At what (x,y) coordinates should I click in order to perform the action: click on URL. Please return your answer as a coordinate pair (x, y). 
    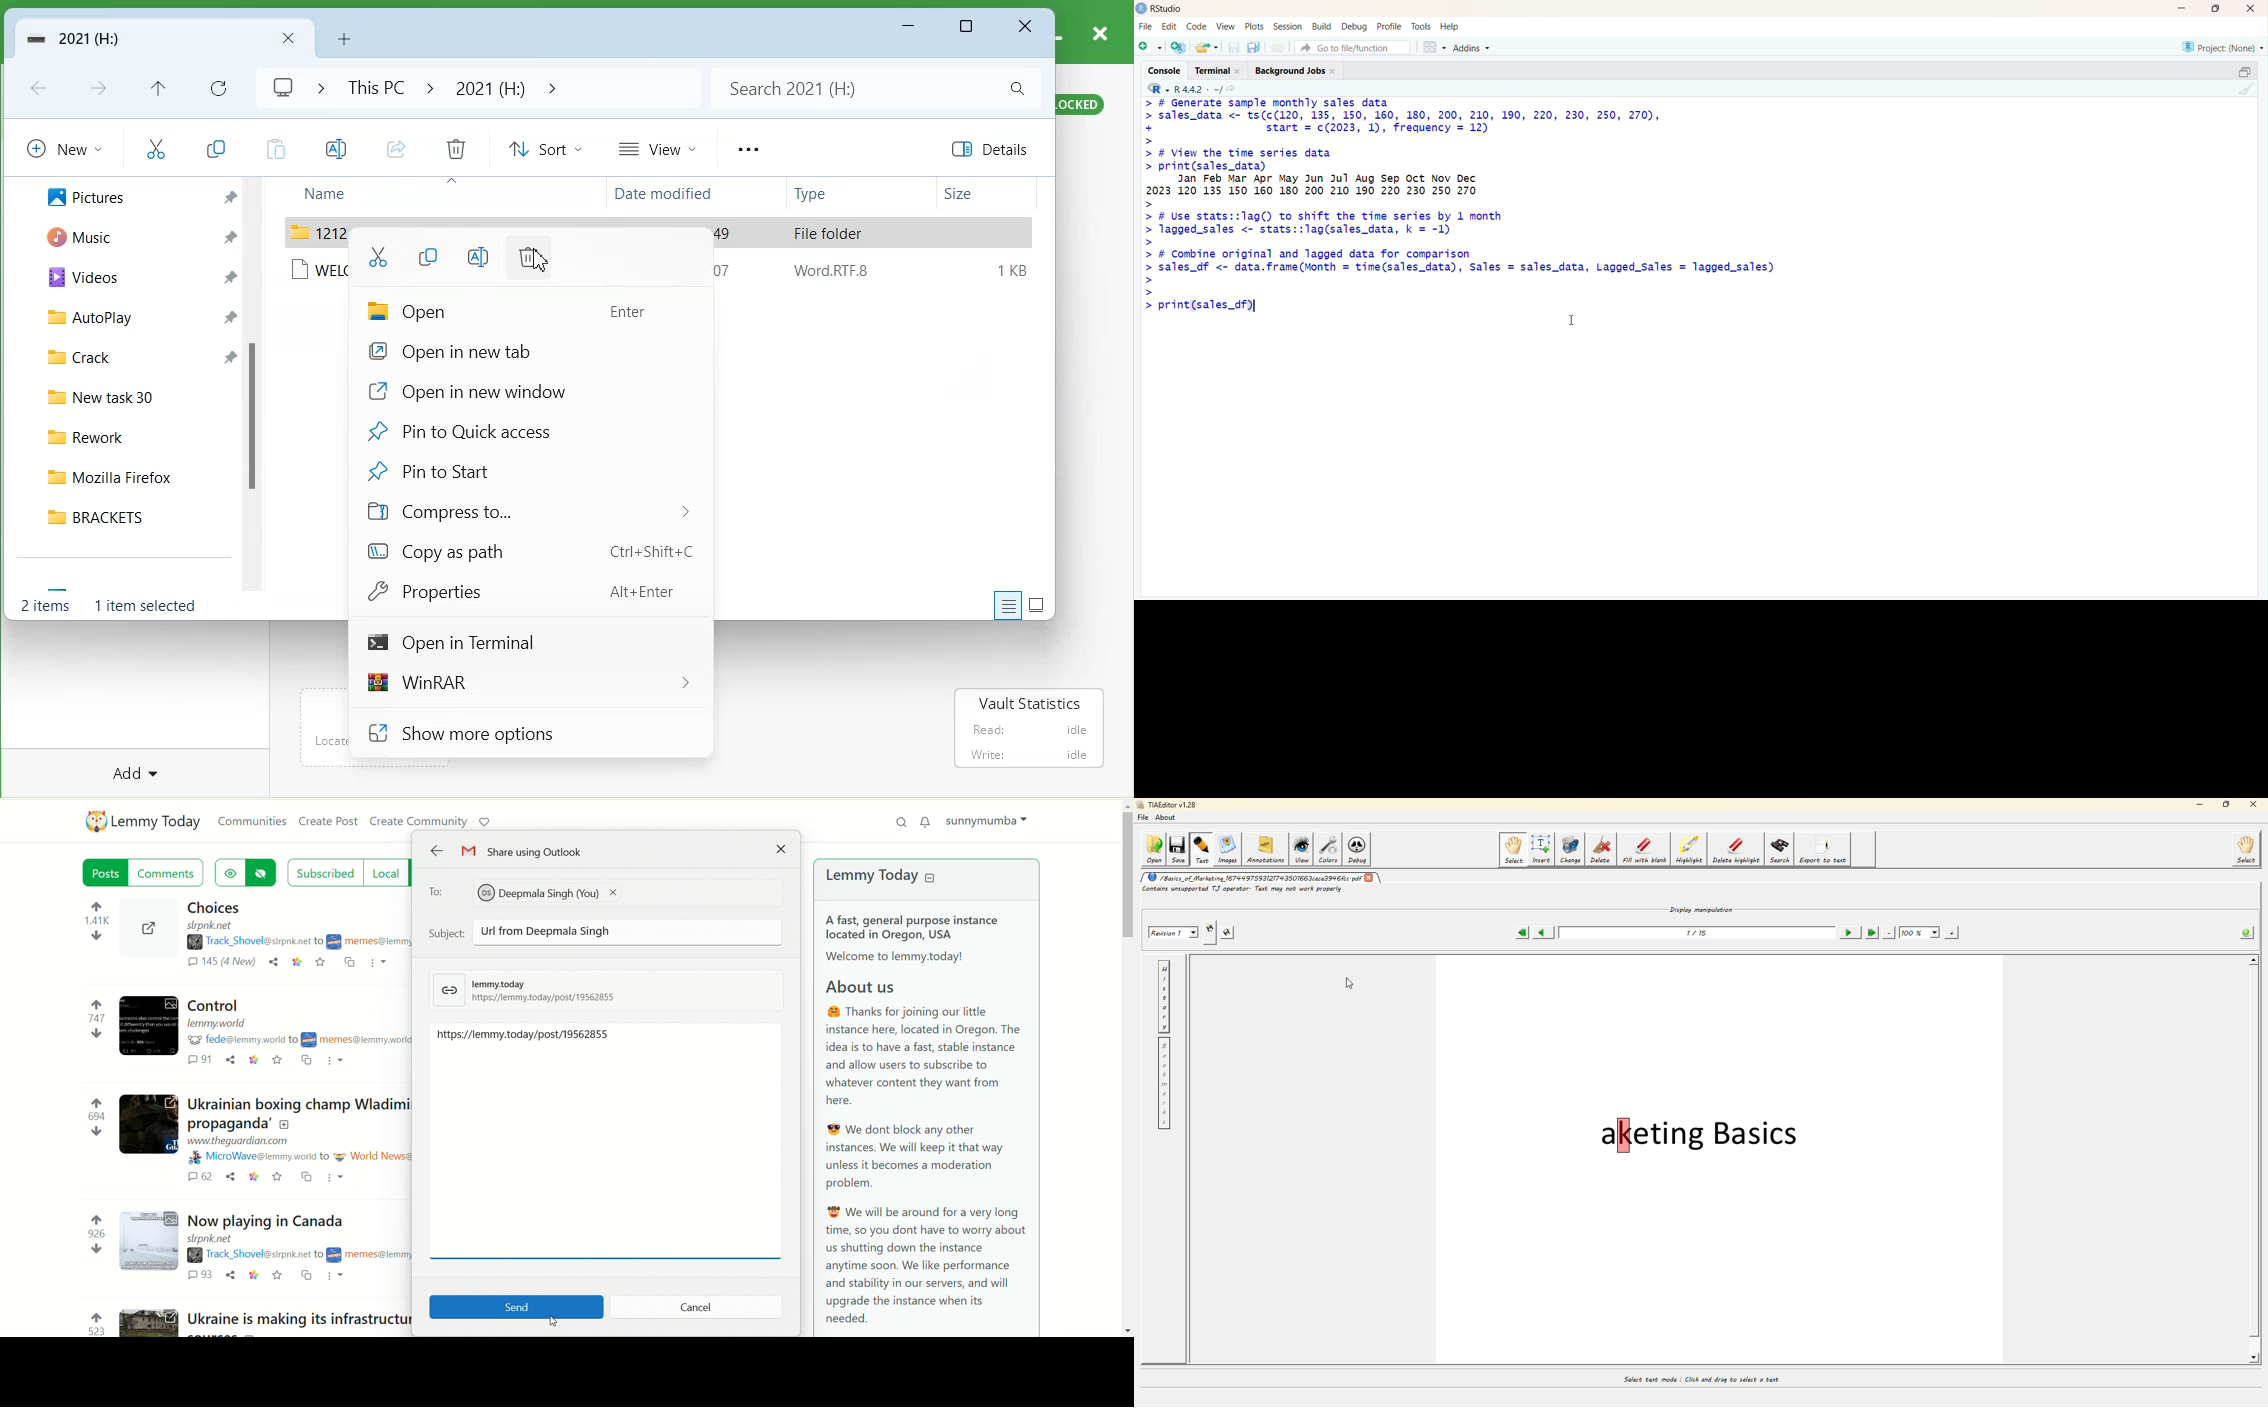
    Looking at the image, I should click on (240, 1142).